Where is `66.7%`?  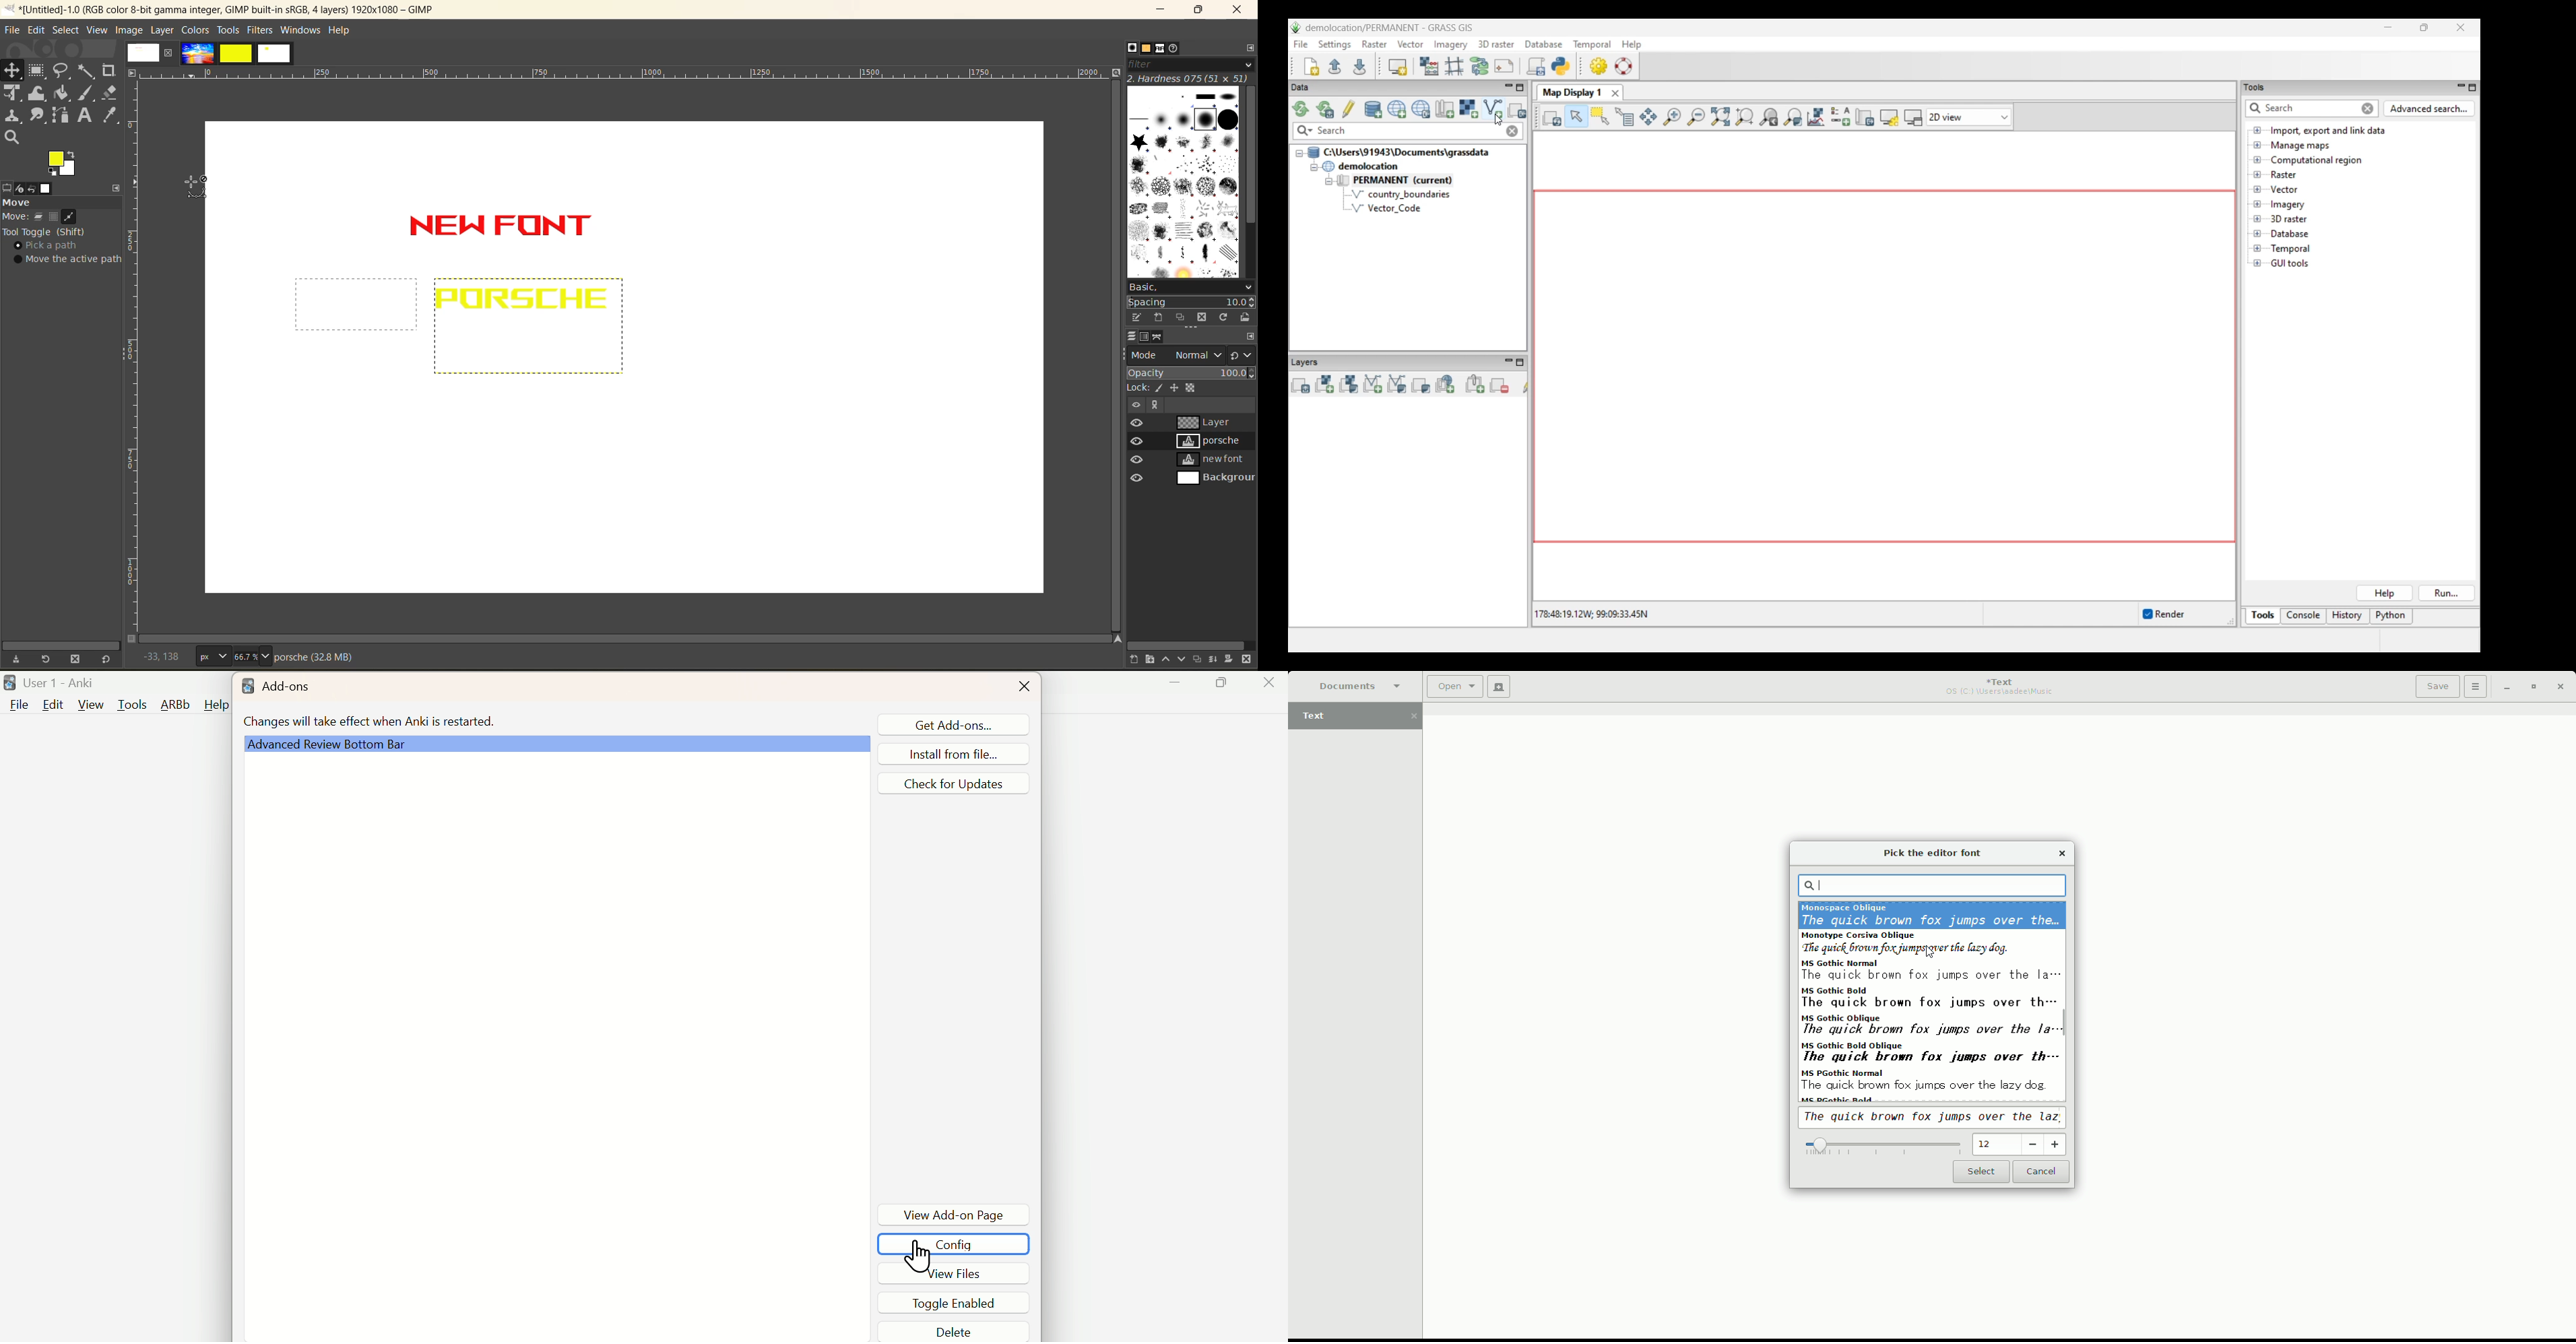 66.7% is located at coordinates (252, 657).